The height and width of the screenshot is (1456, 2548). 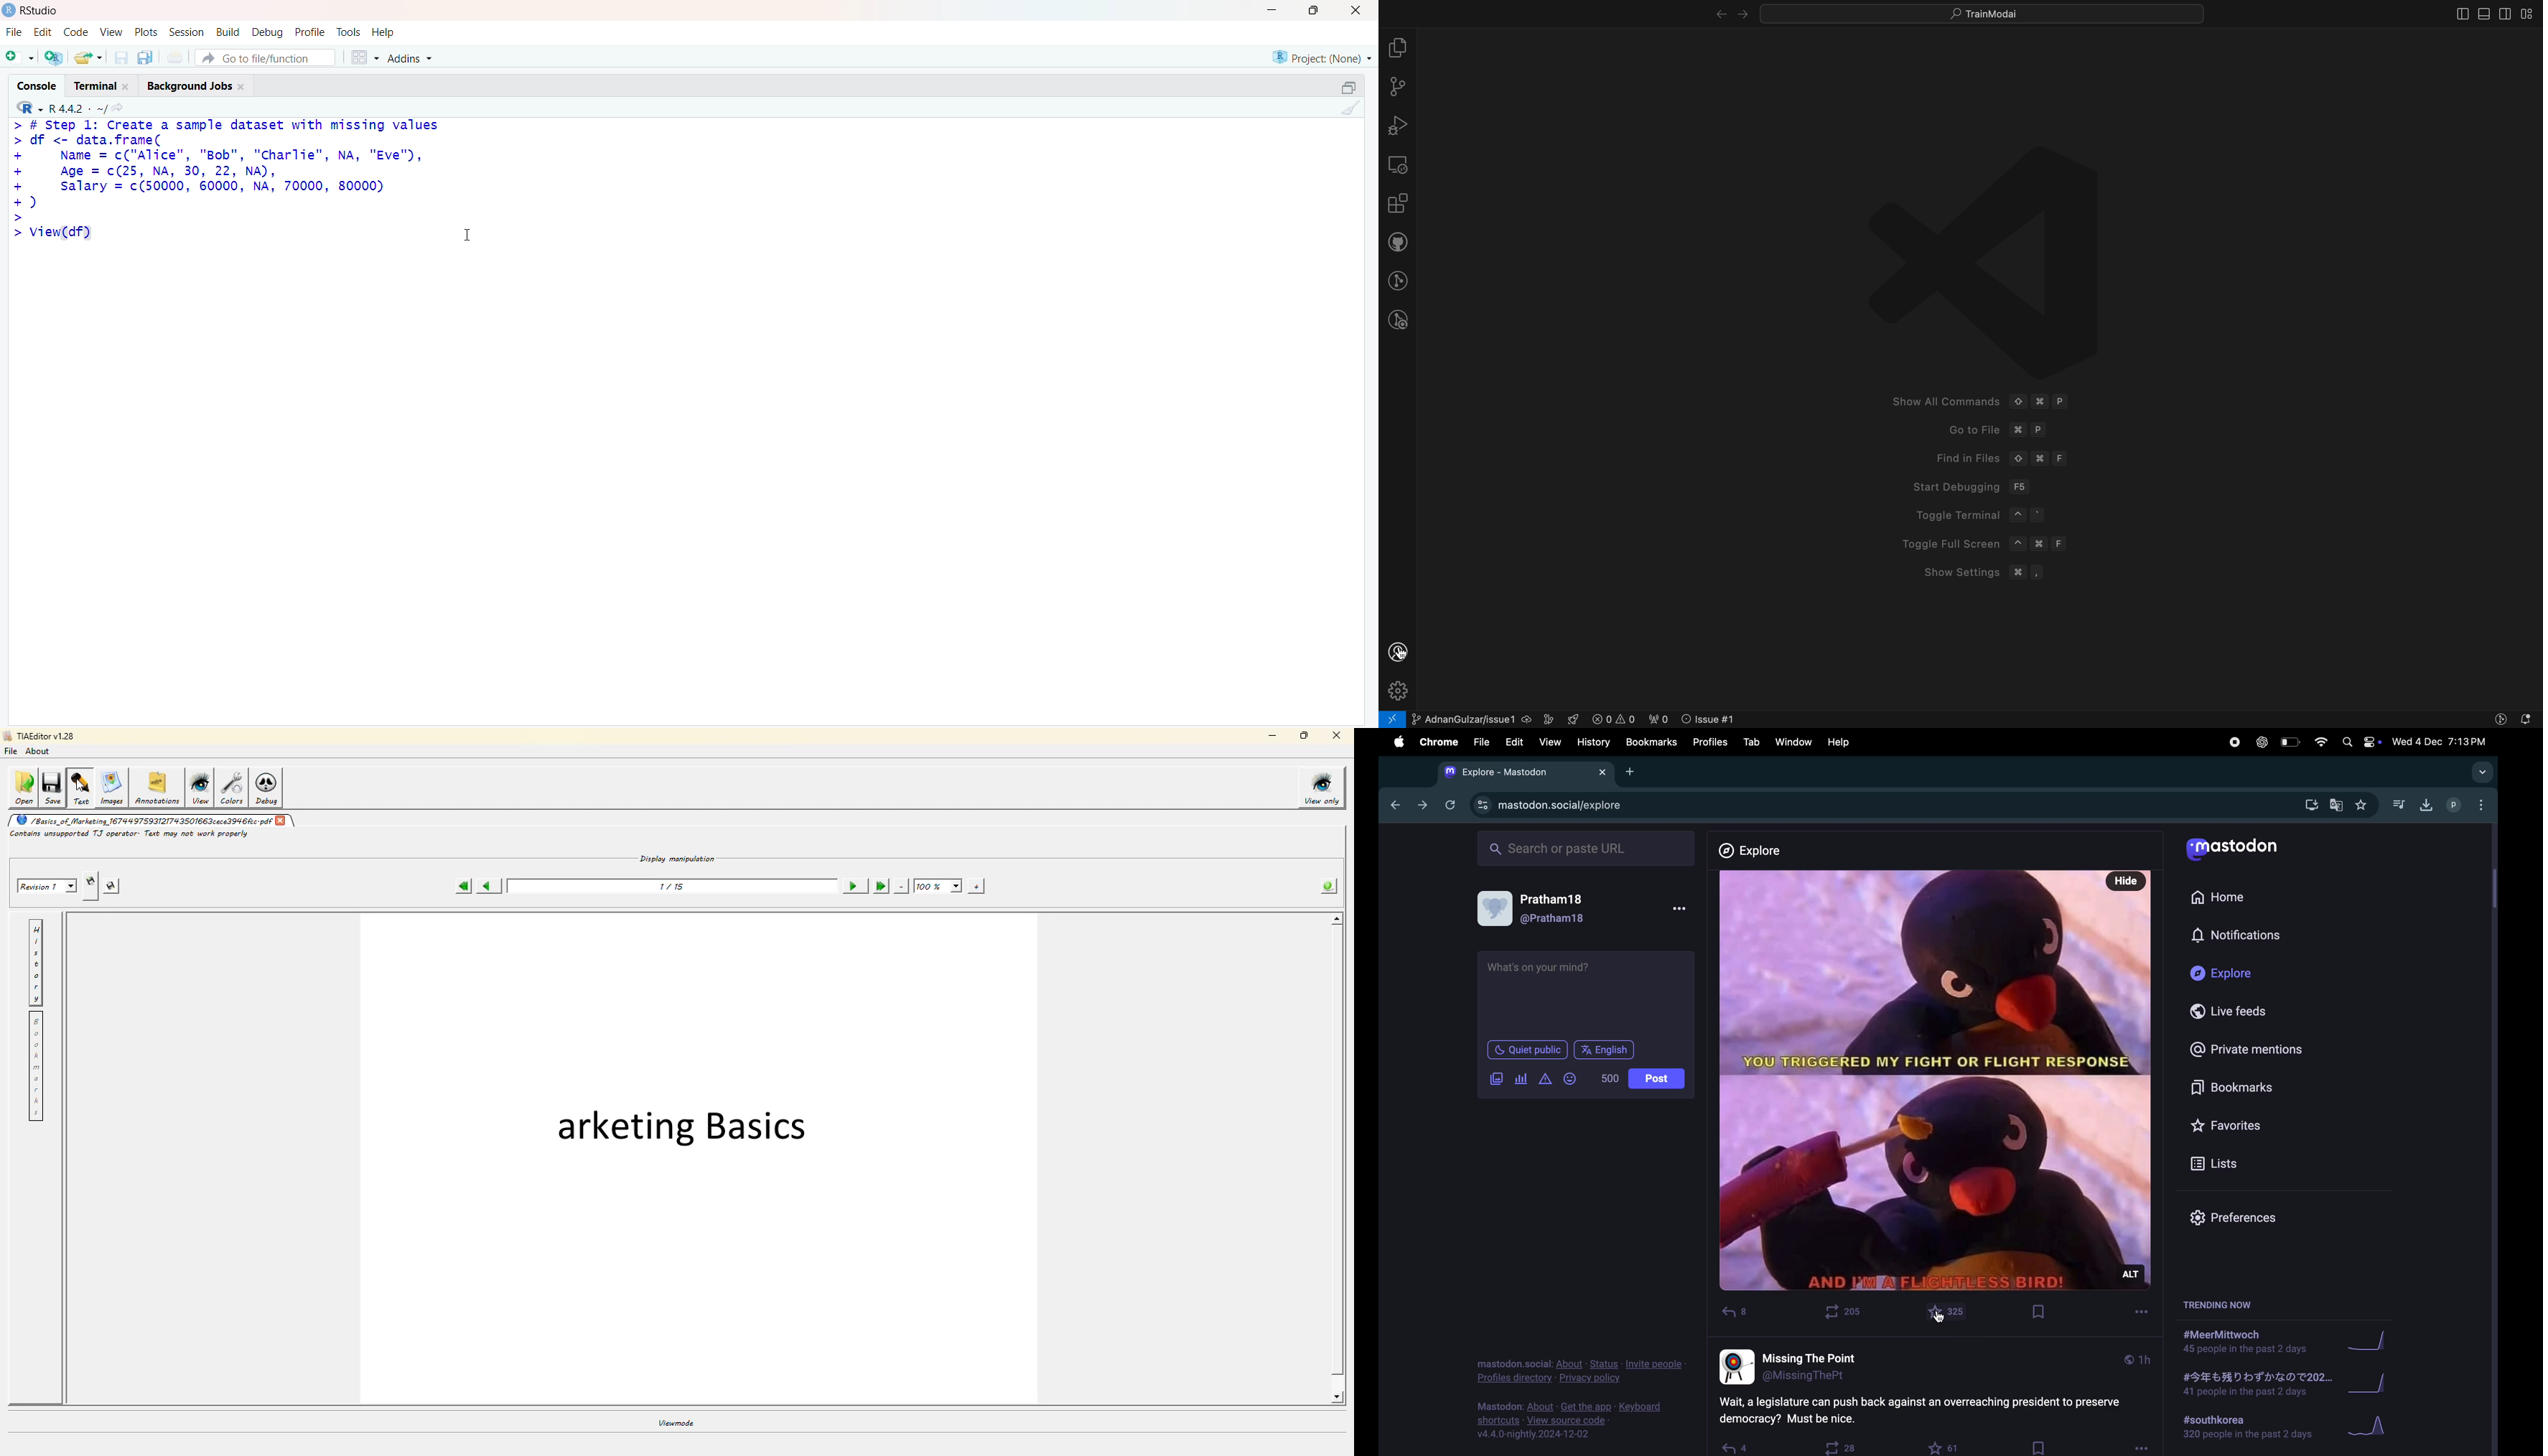 What do you see at coordinates (200, 85) in the screenshot?
I see `Background Jobs` at bounding box center [200, 85].